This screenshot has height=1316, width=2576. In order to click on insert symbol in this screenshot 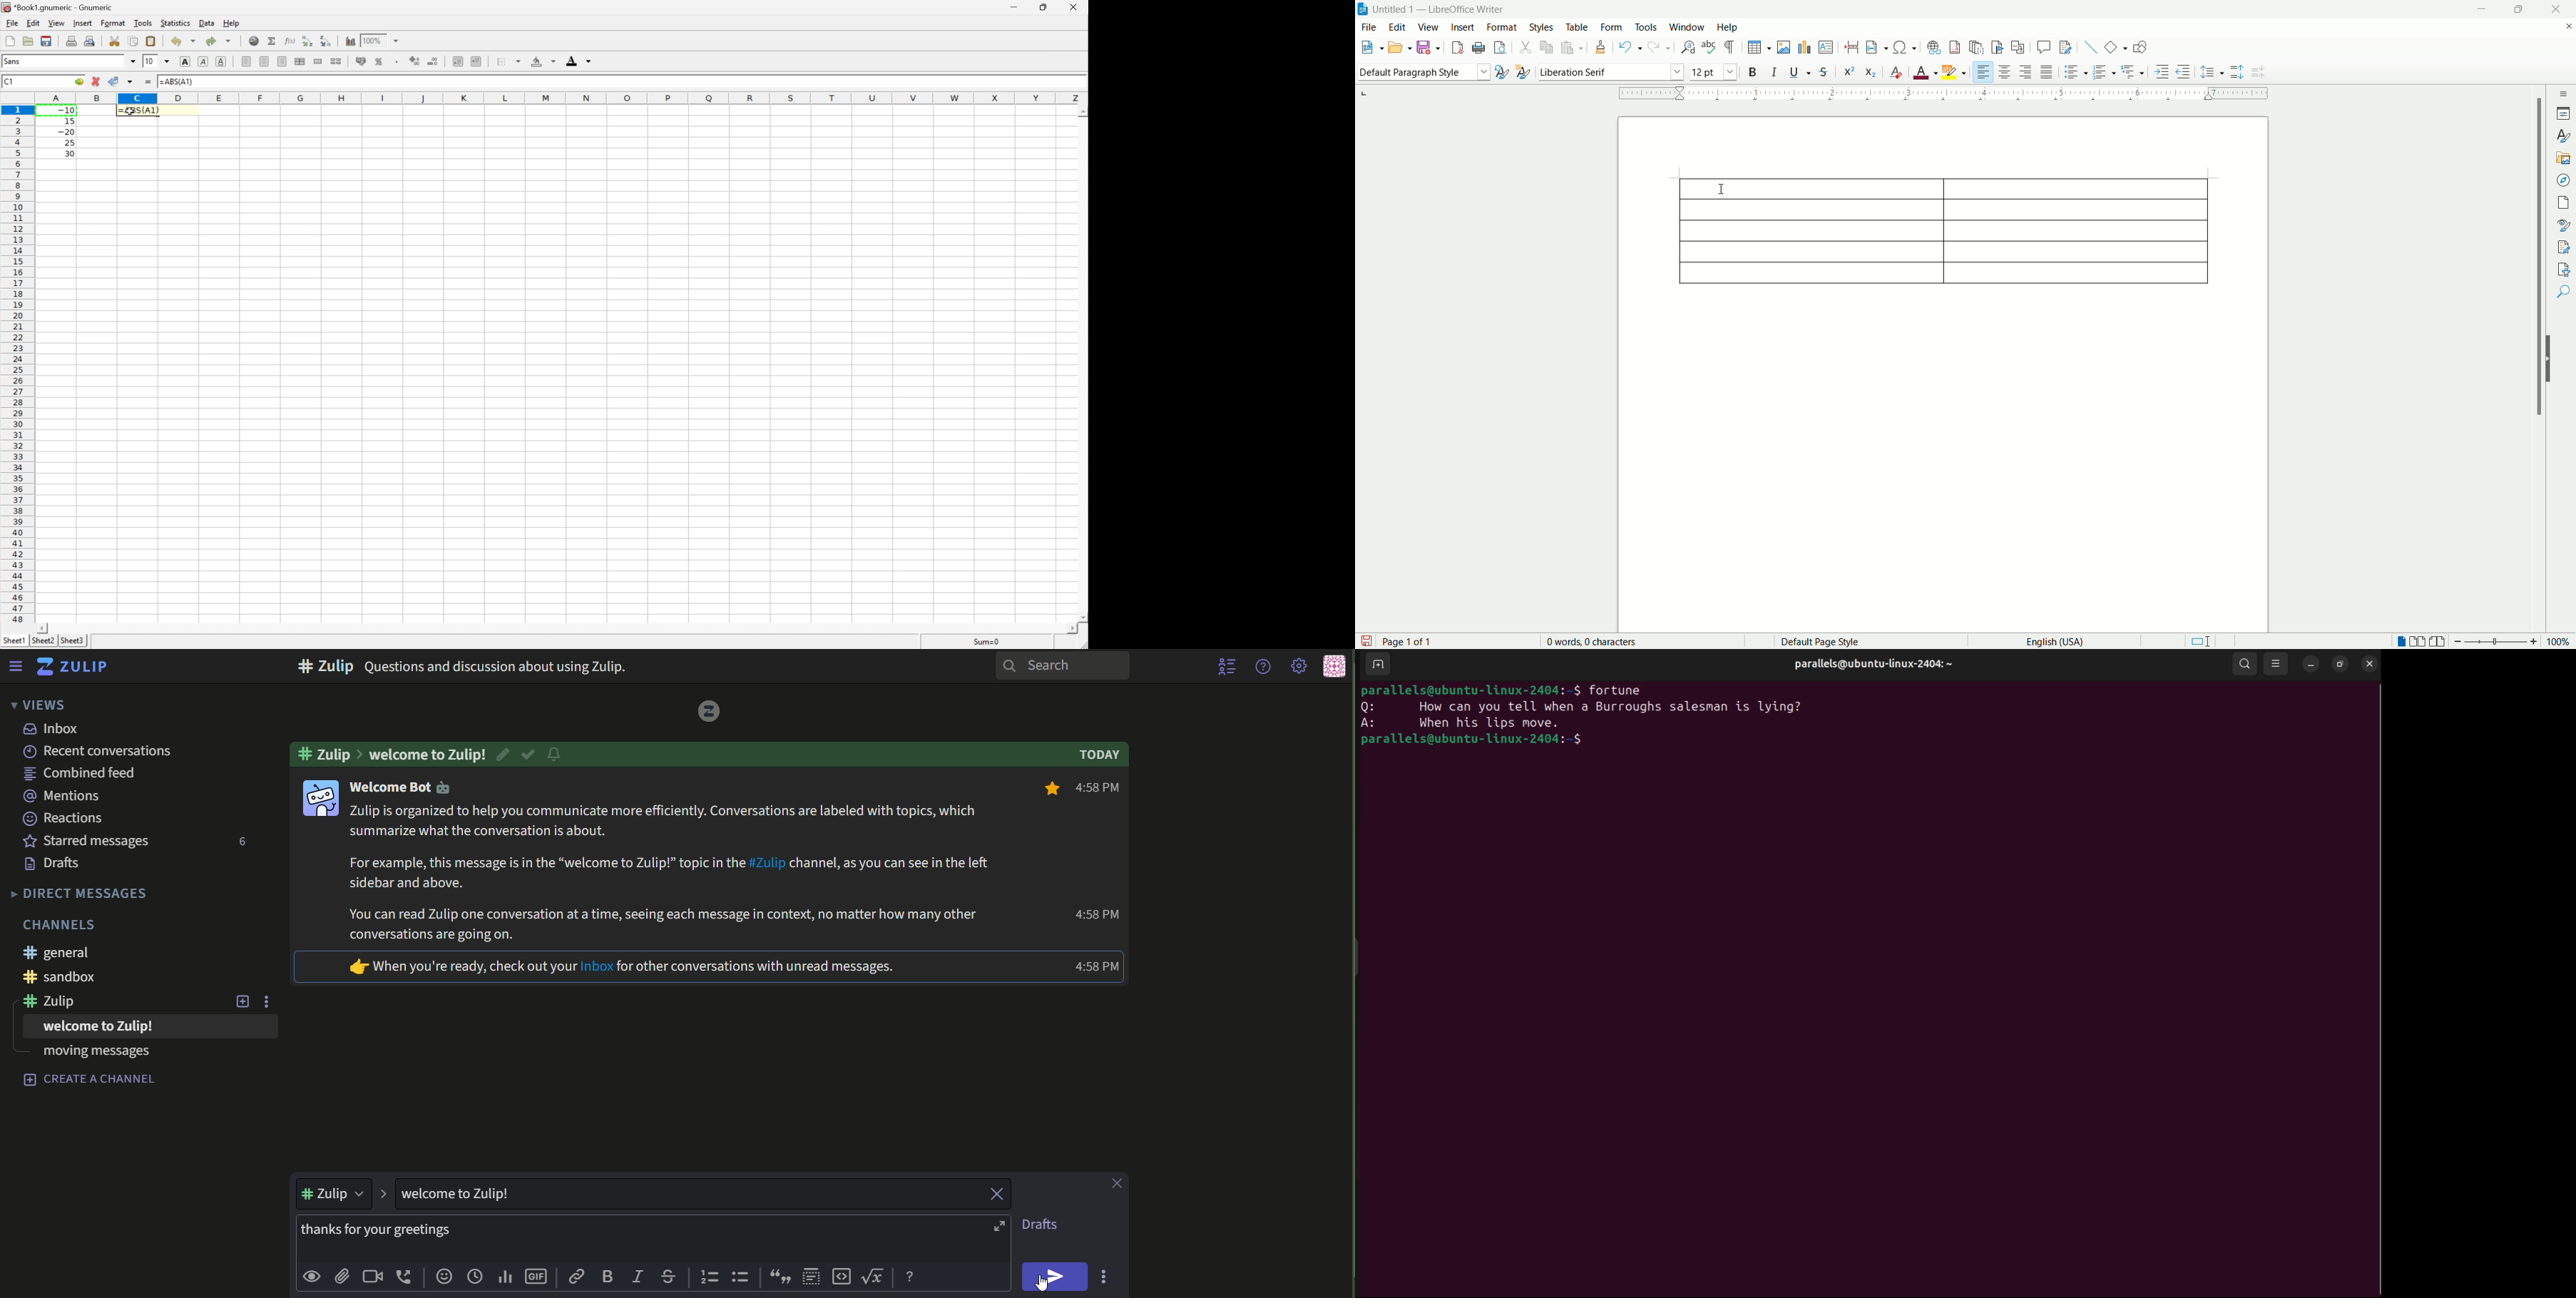, I will do `click(1906, 46)`.